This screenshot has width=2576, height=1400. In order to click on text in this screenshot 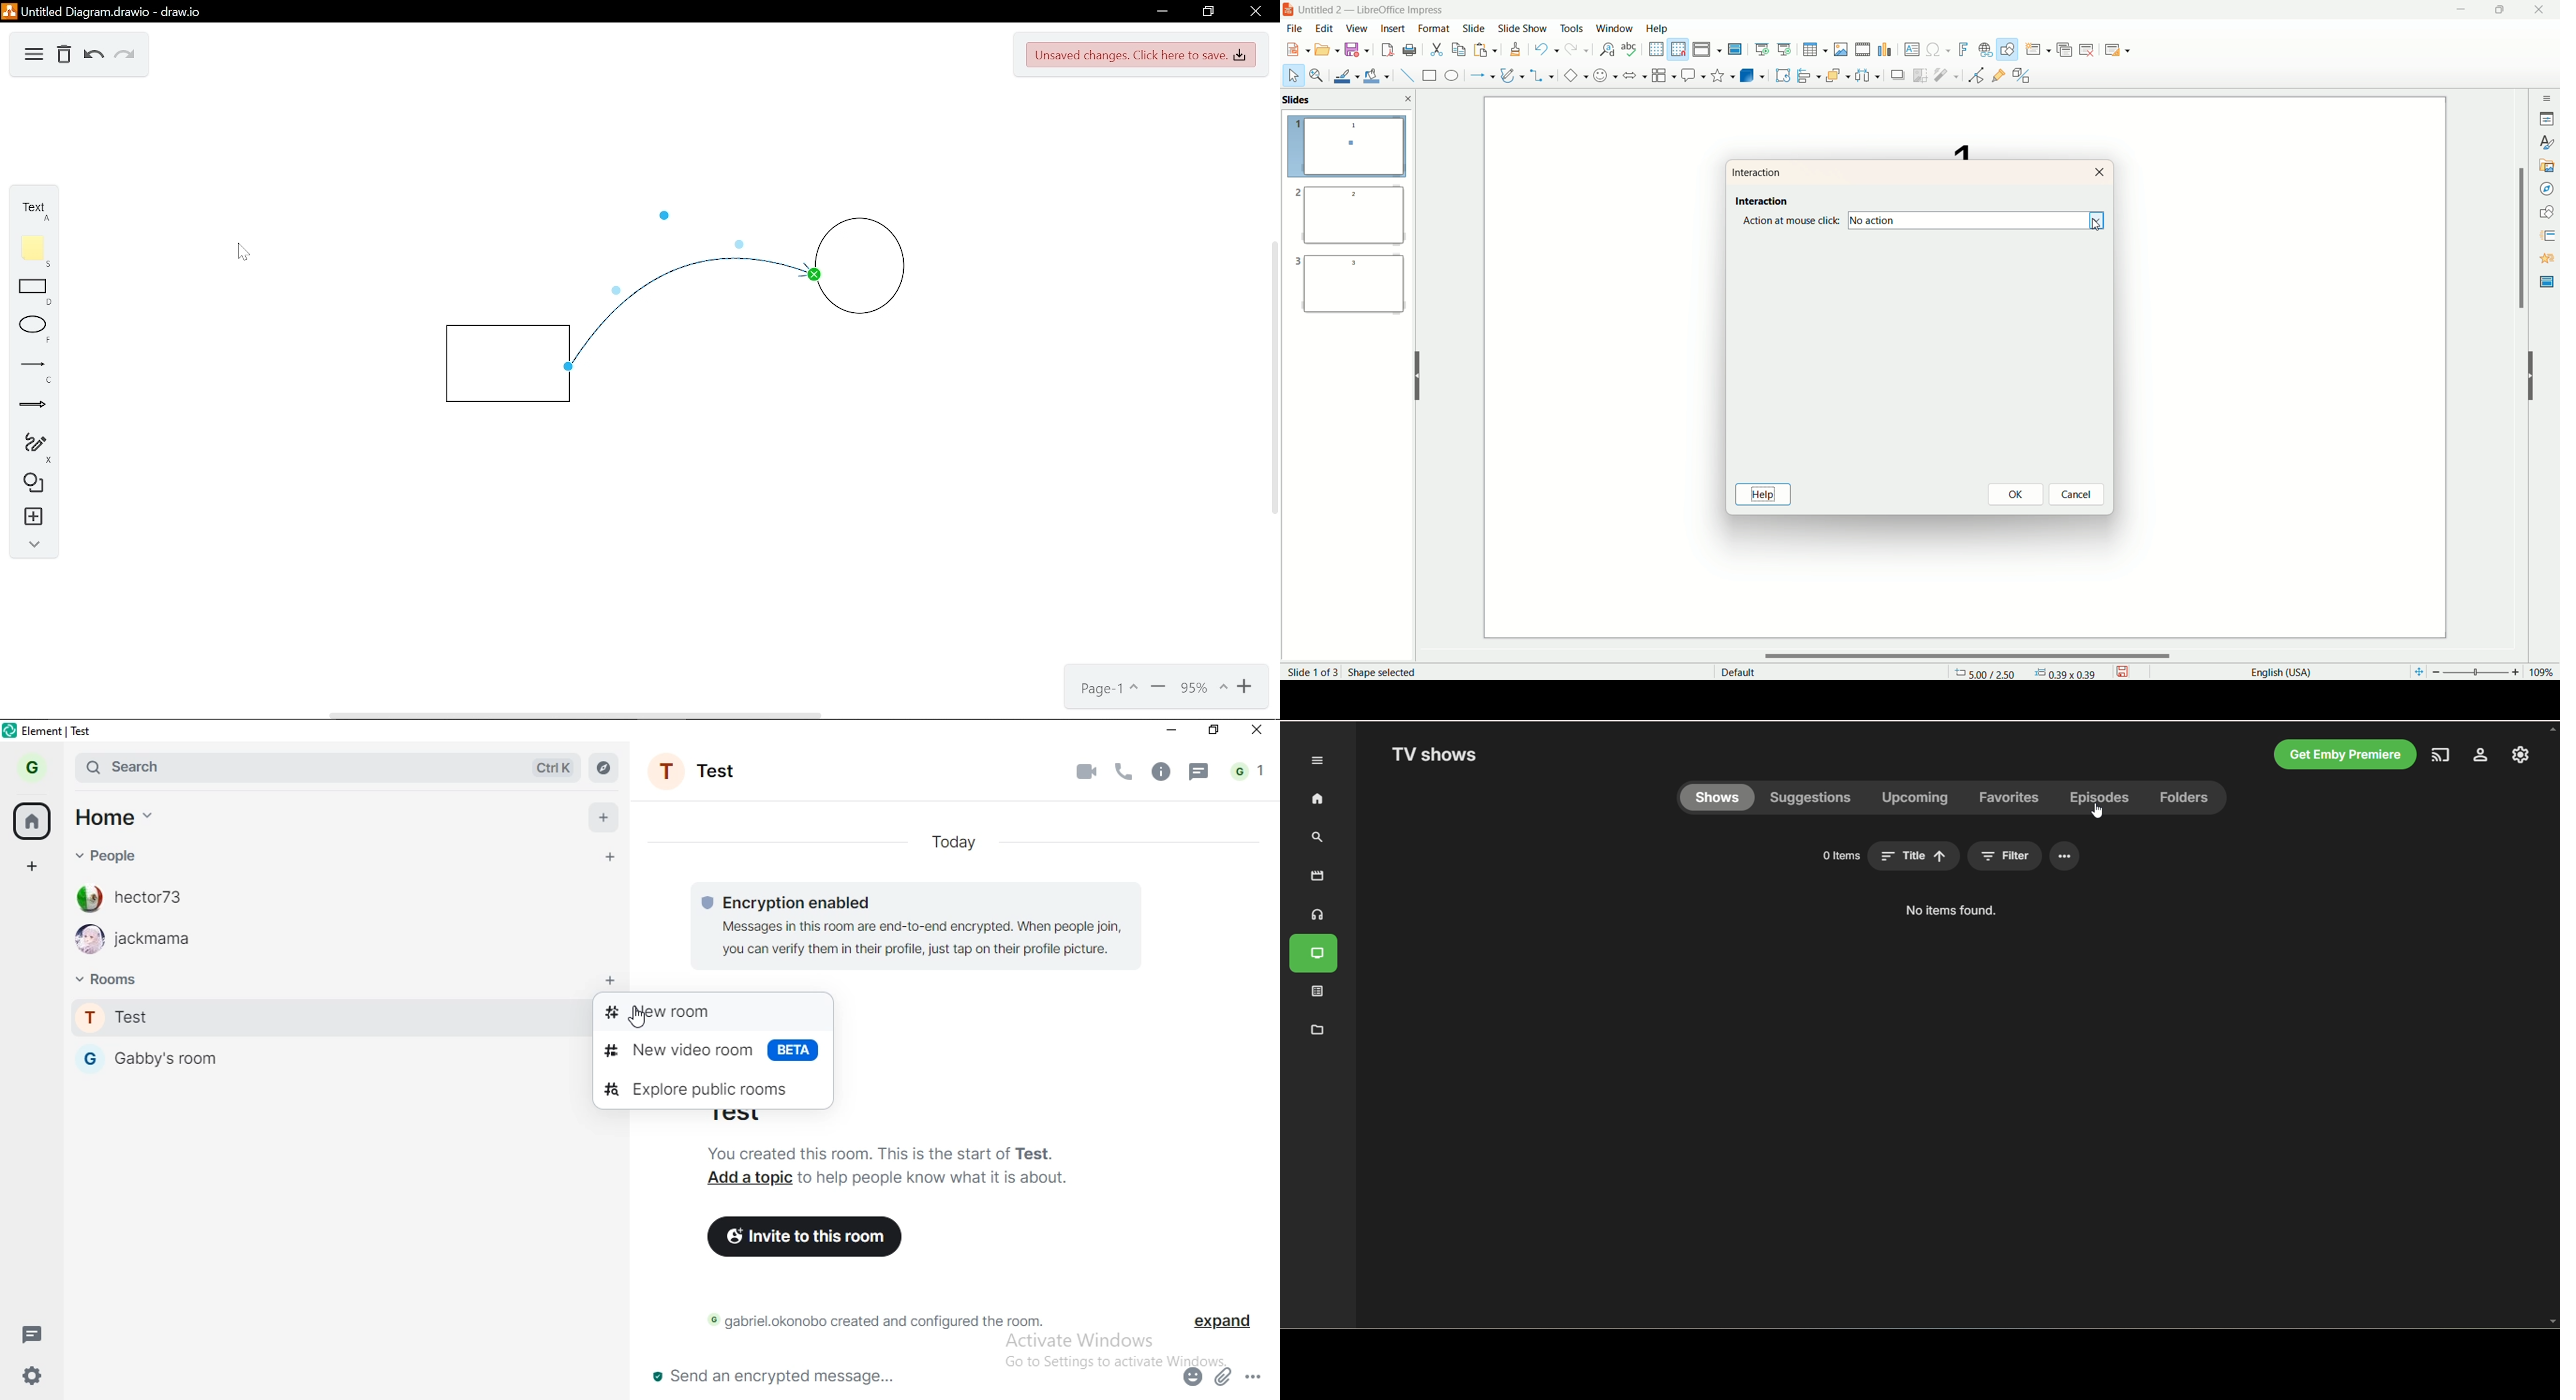, I will do `click(1947, 910)`.